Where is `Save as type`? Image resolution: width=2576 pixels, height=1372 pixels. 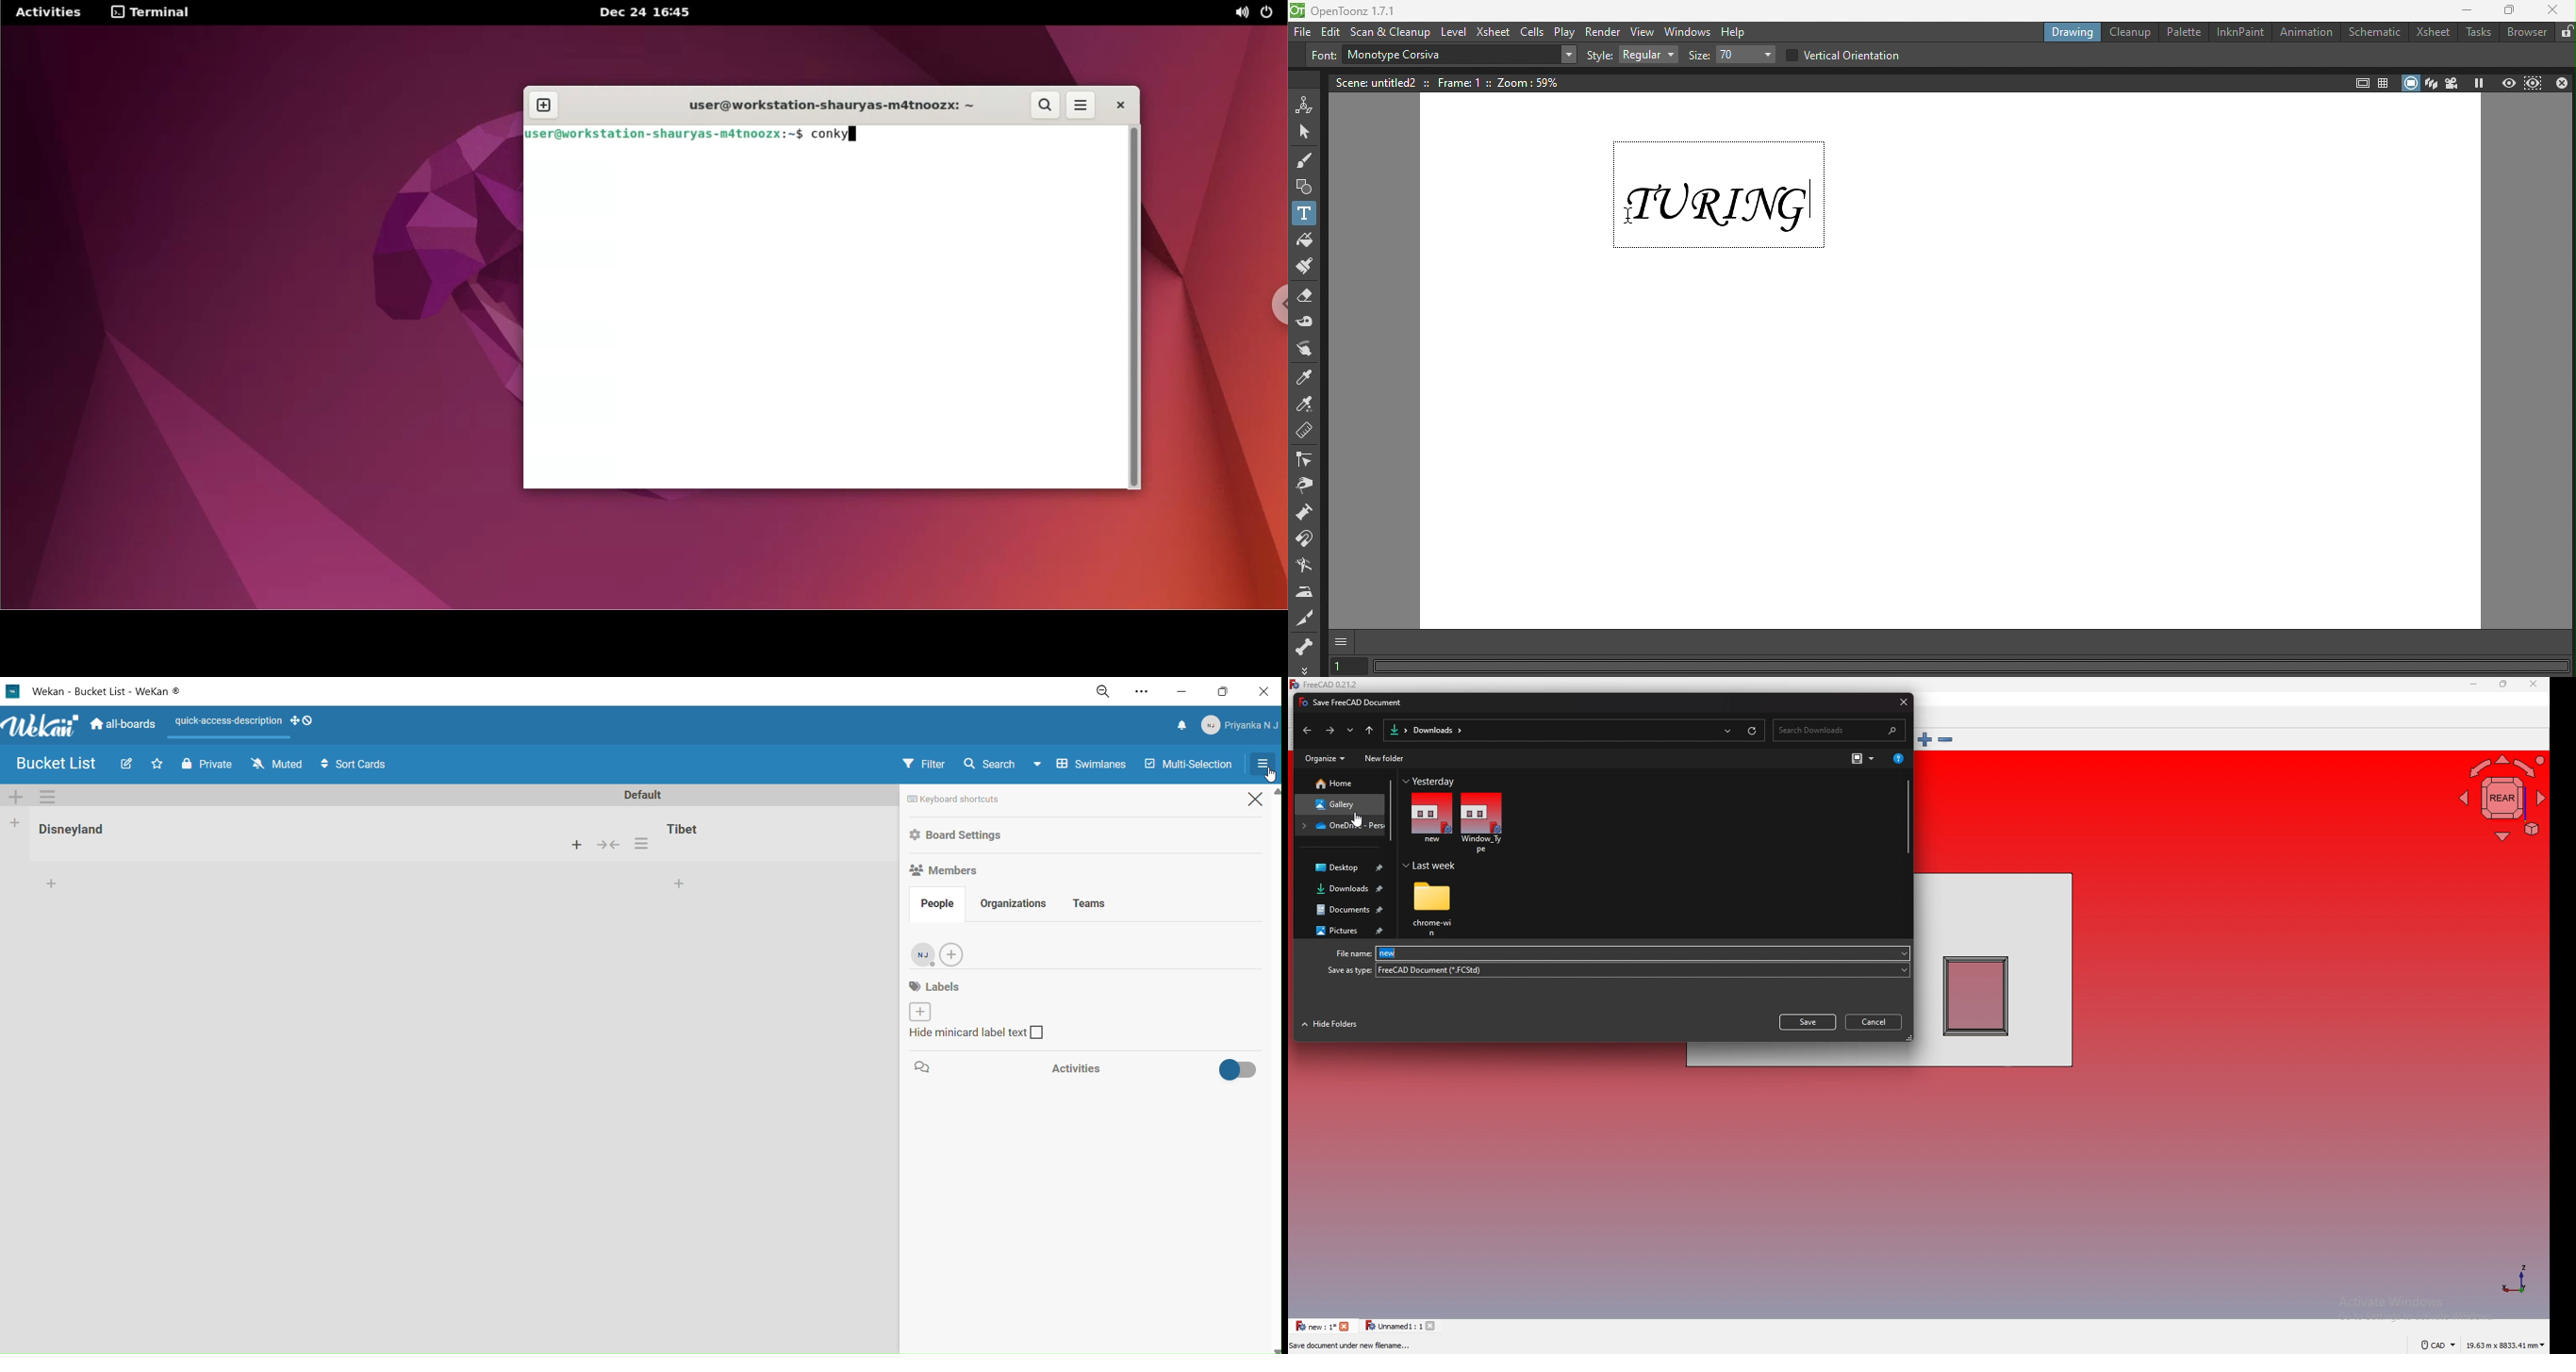 Save as type is located at coordinates (1348, 970).